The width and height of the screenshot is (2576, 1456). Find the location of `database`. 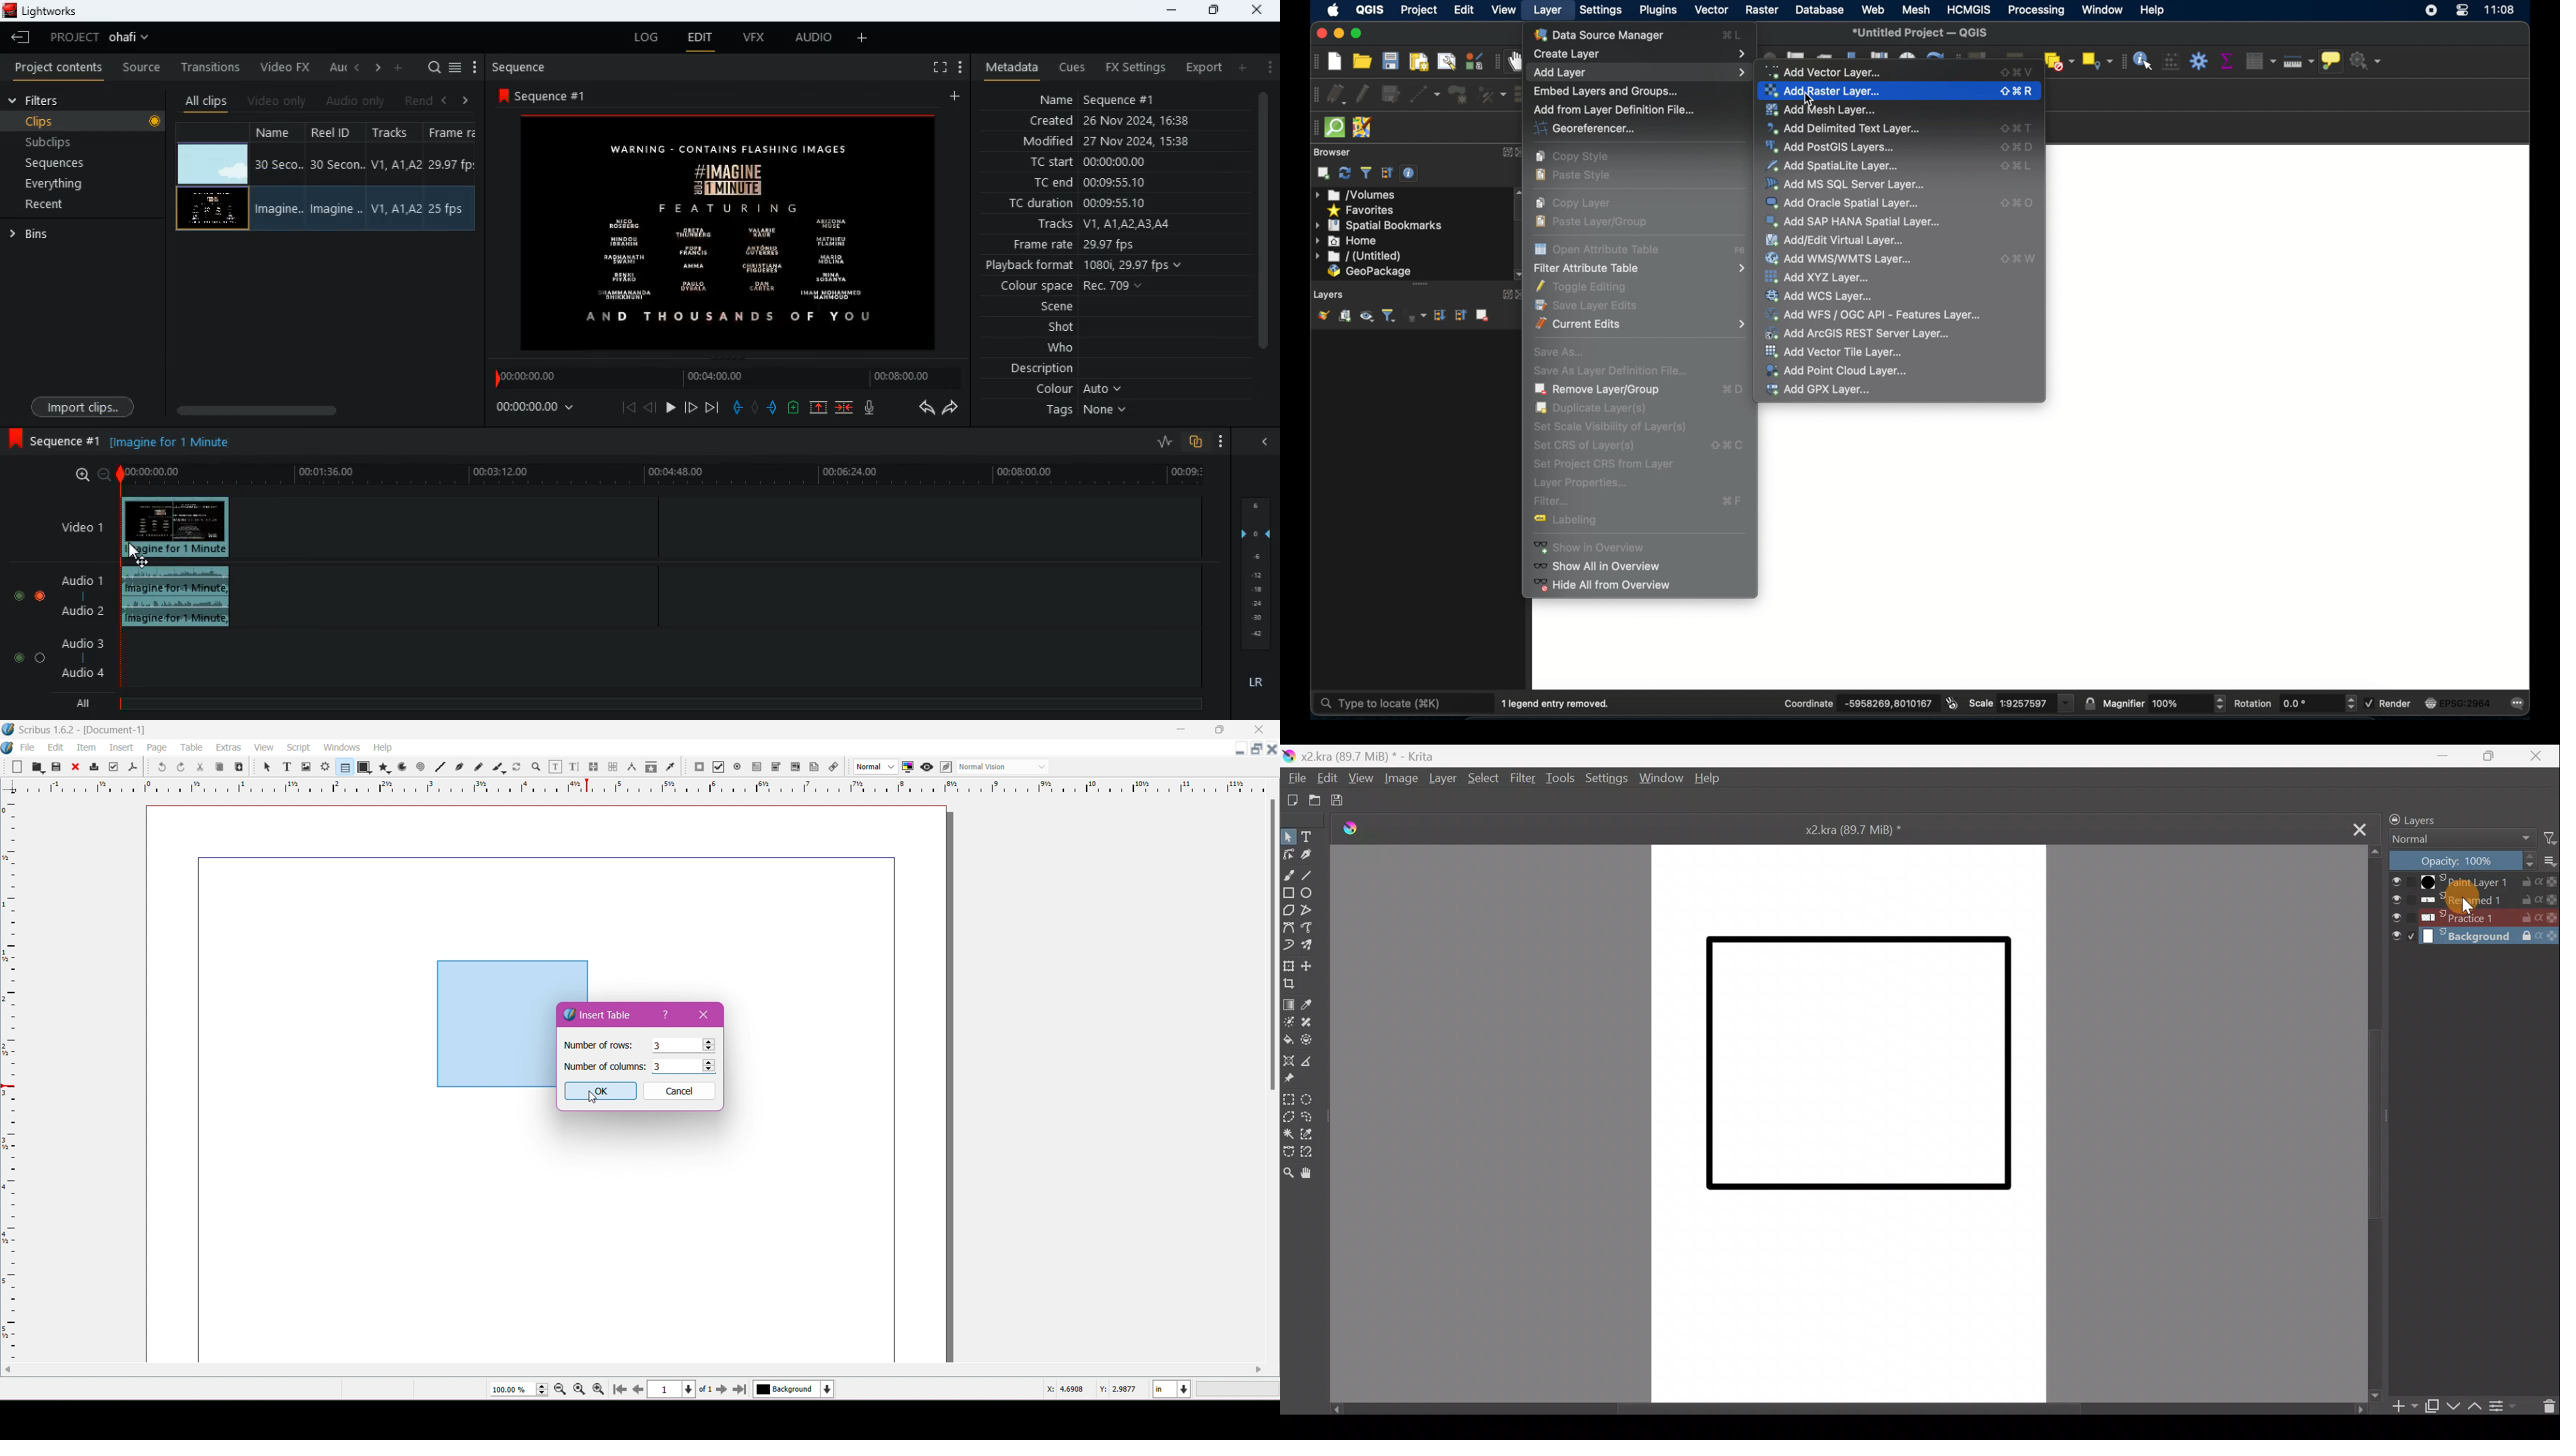

database is located at coordinates (1821, 11).